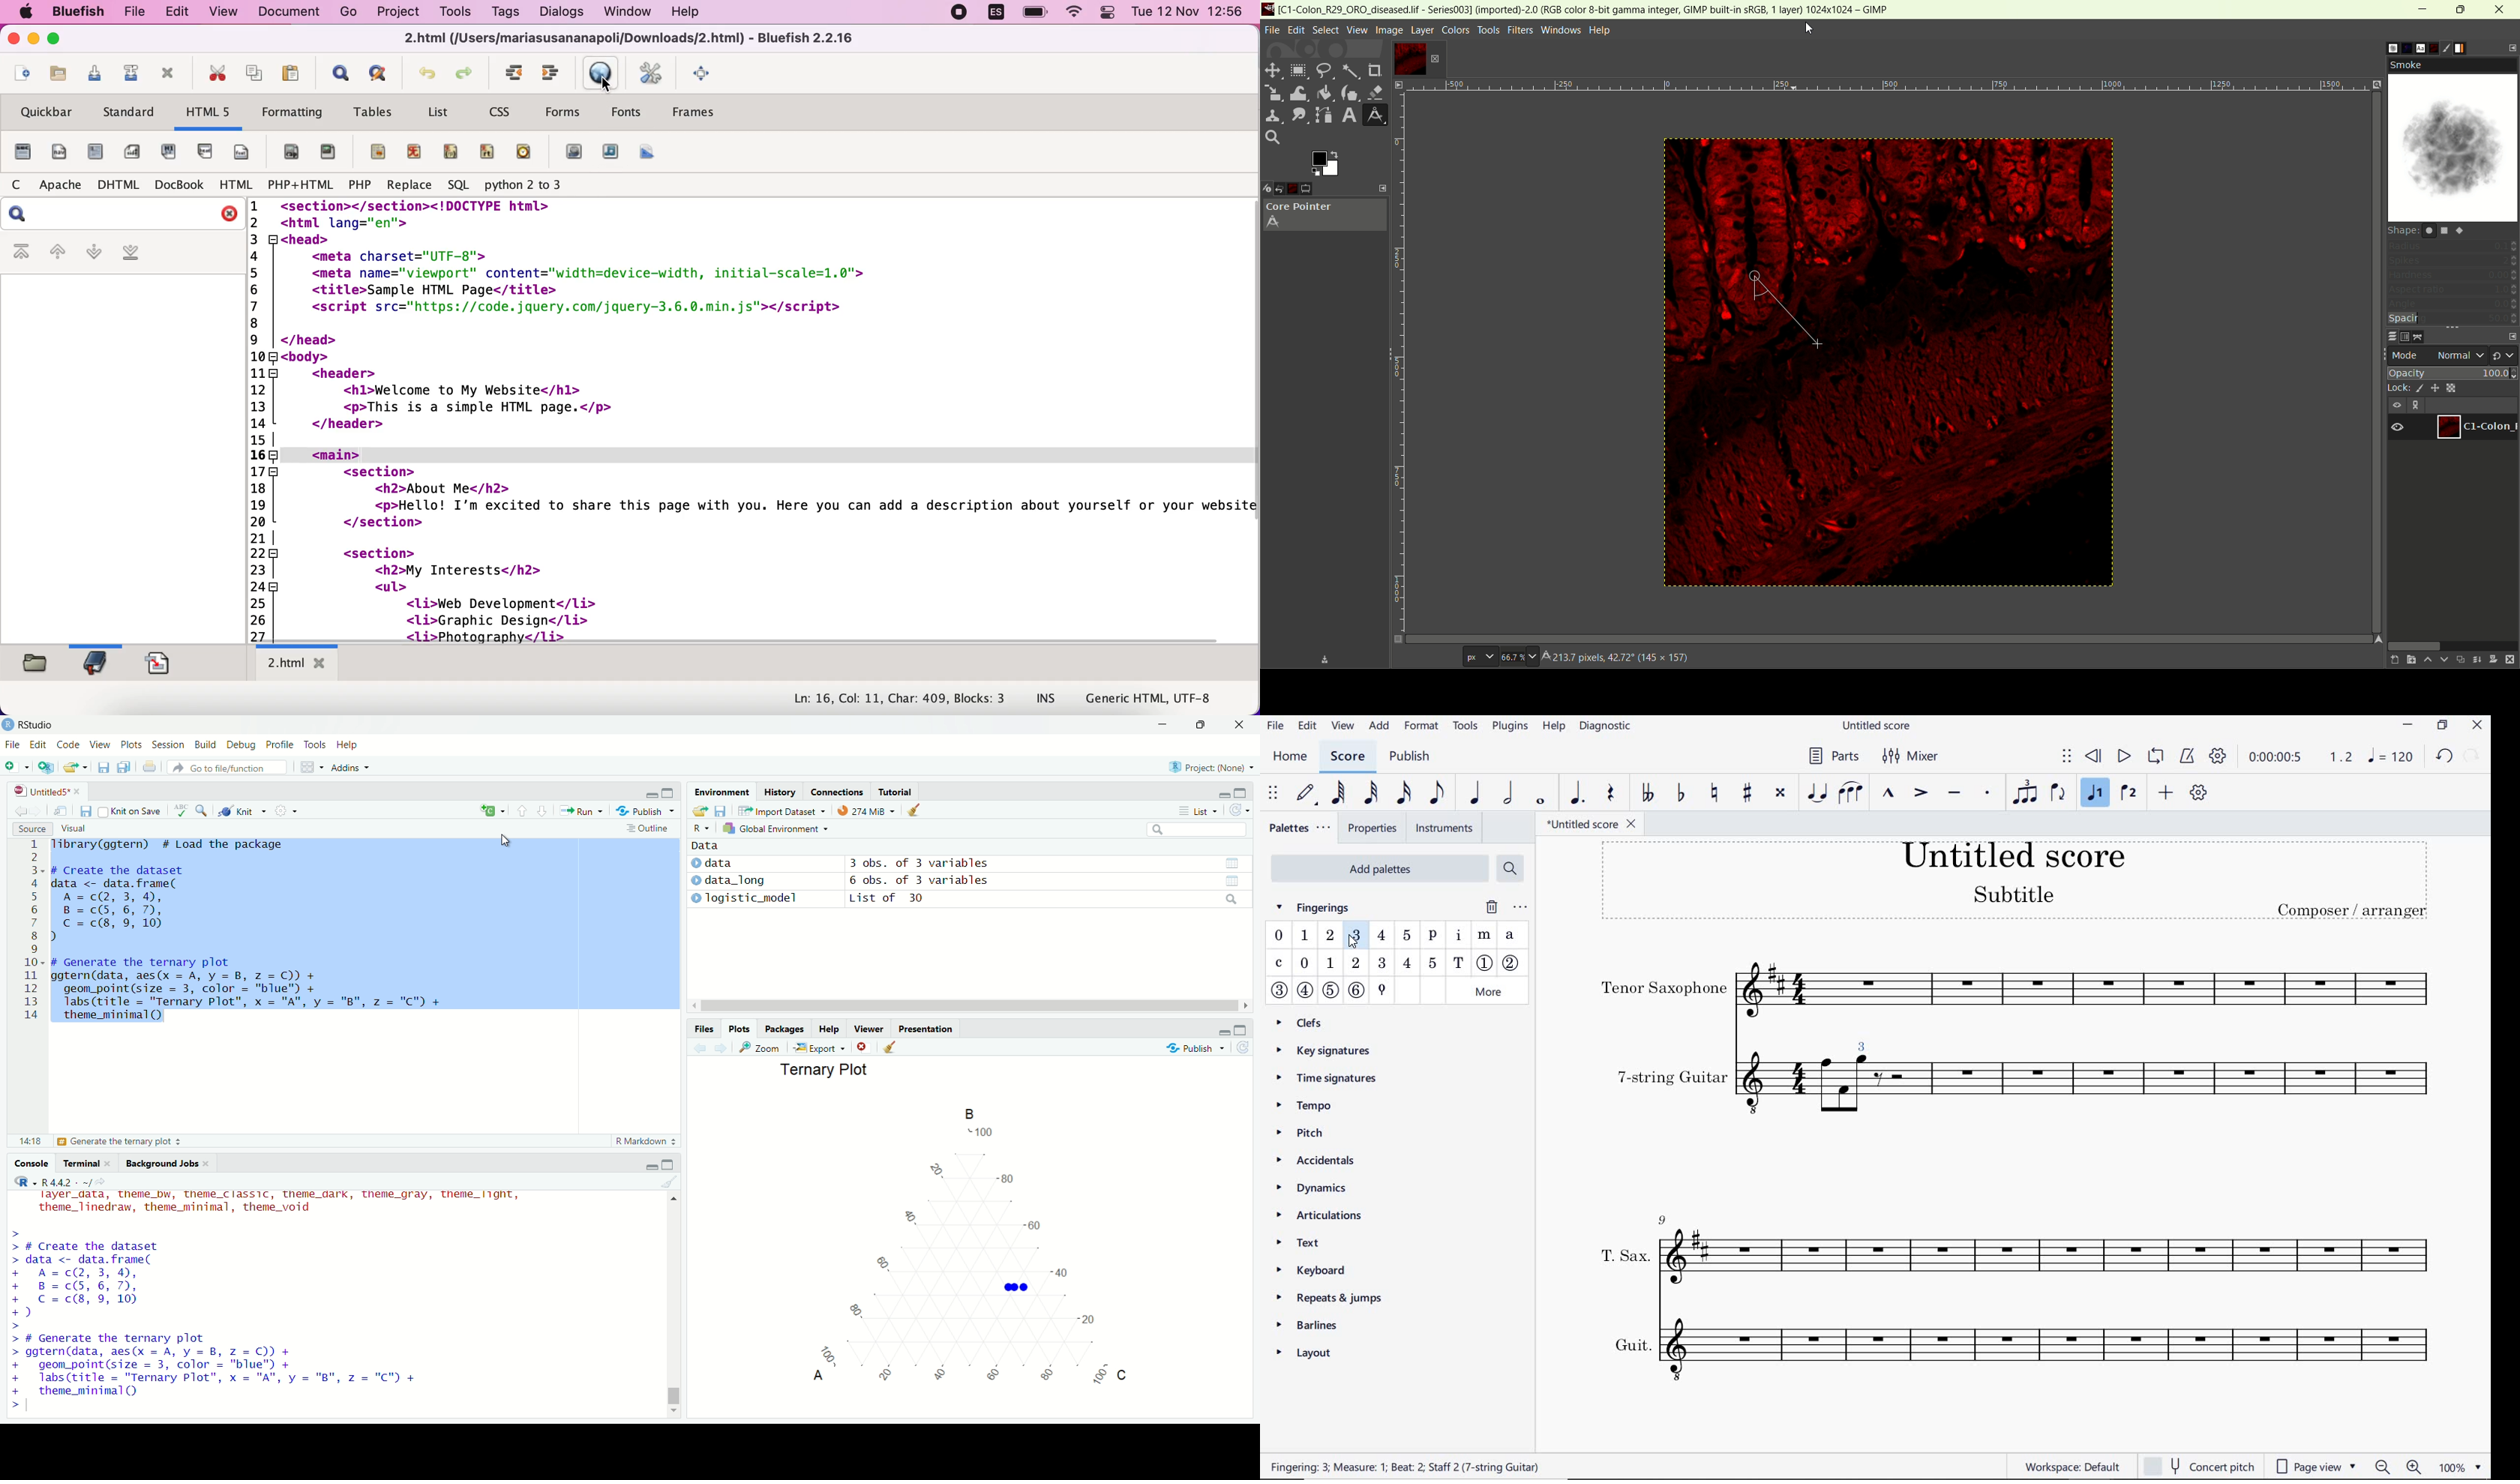 This screenshot has width=2520, height=1484. I want to click on minimise, so click(648, 1165).